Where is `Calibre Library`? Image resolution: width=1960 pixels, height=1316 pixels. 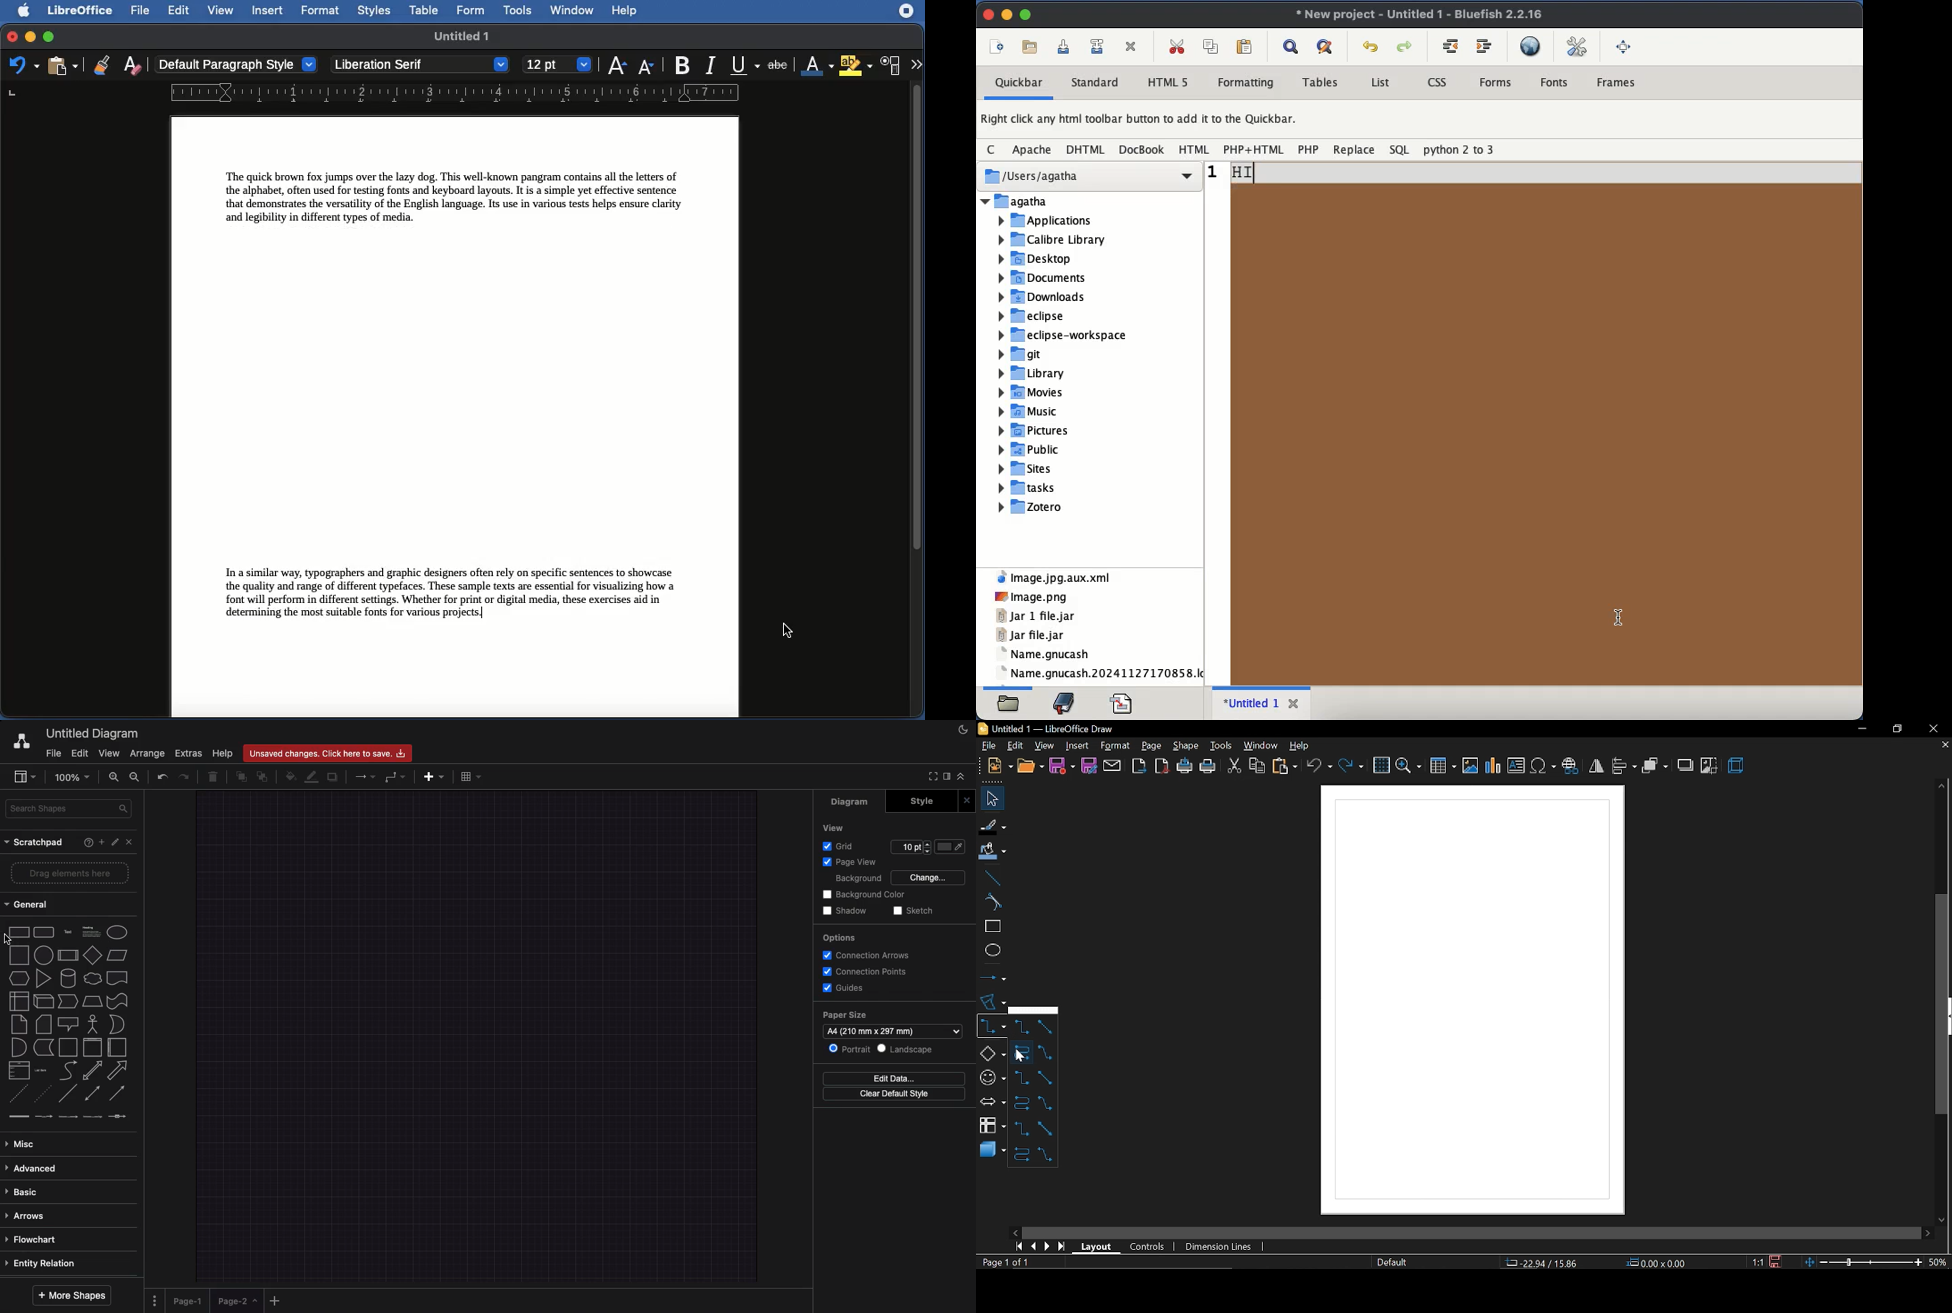 Calibre Library is located at coordinates (1053, 240).